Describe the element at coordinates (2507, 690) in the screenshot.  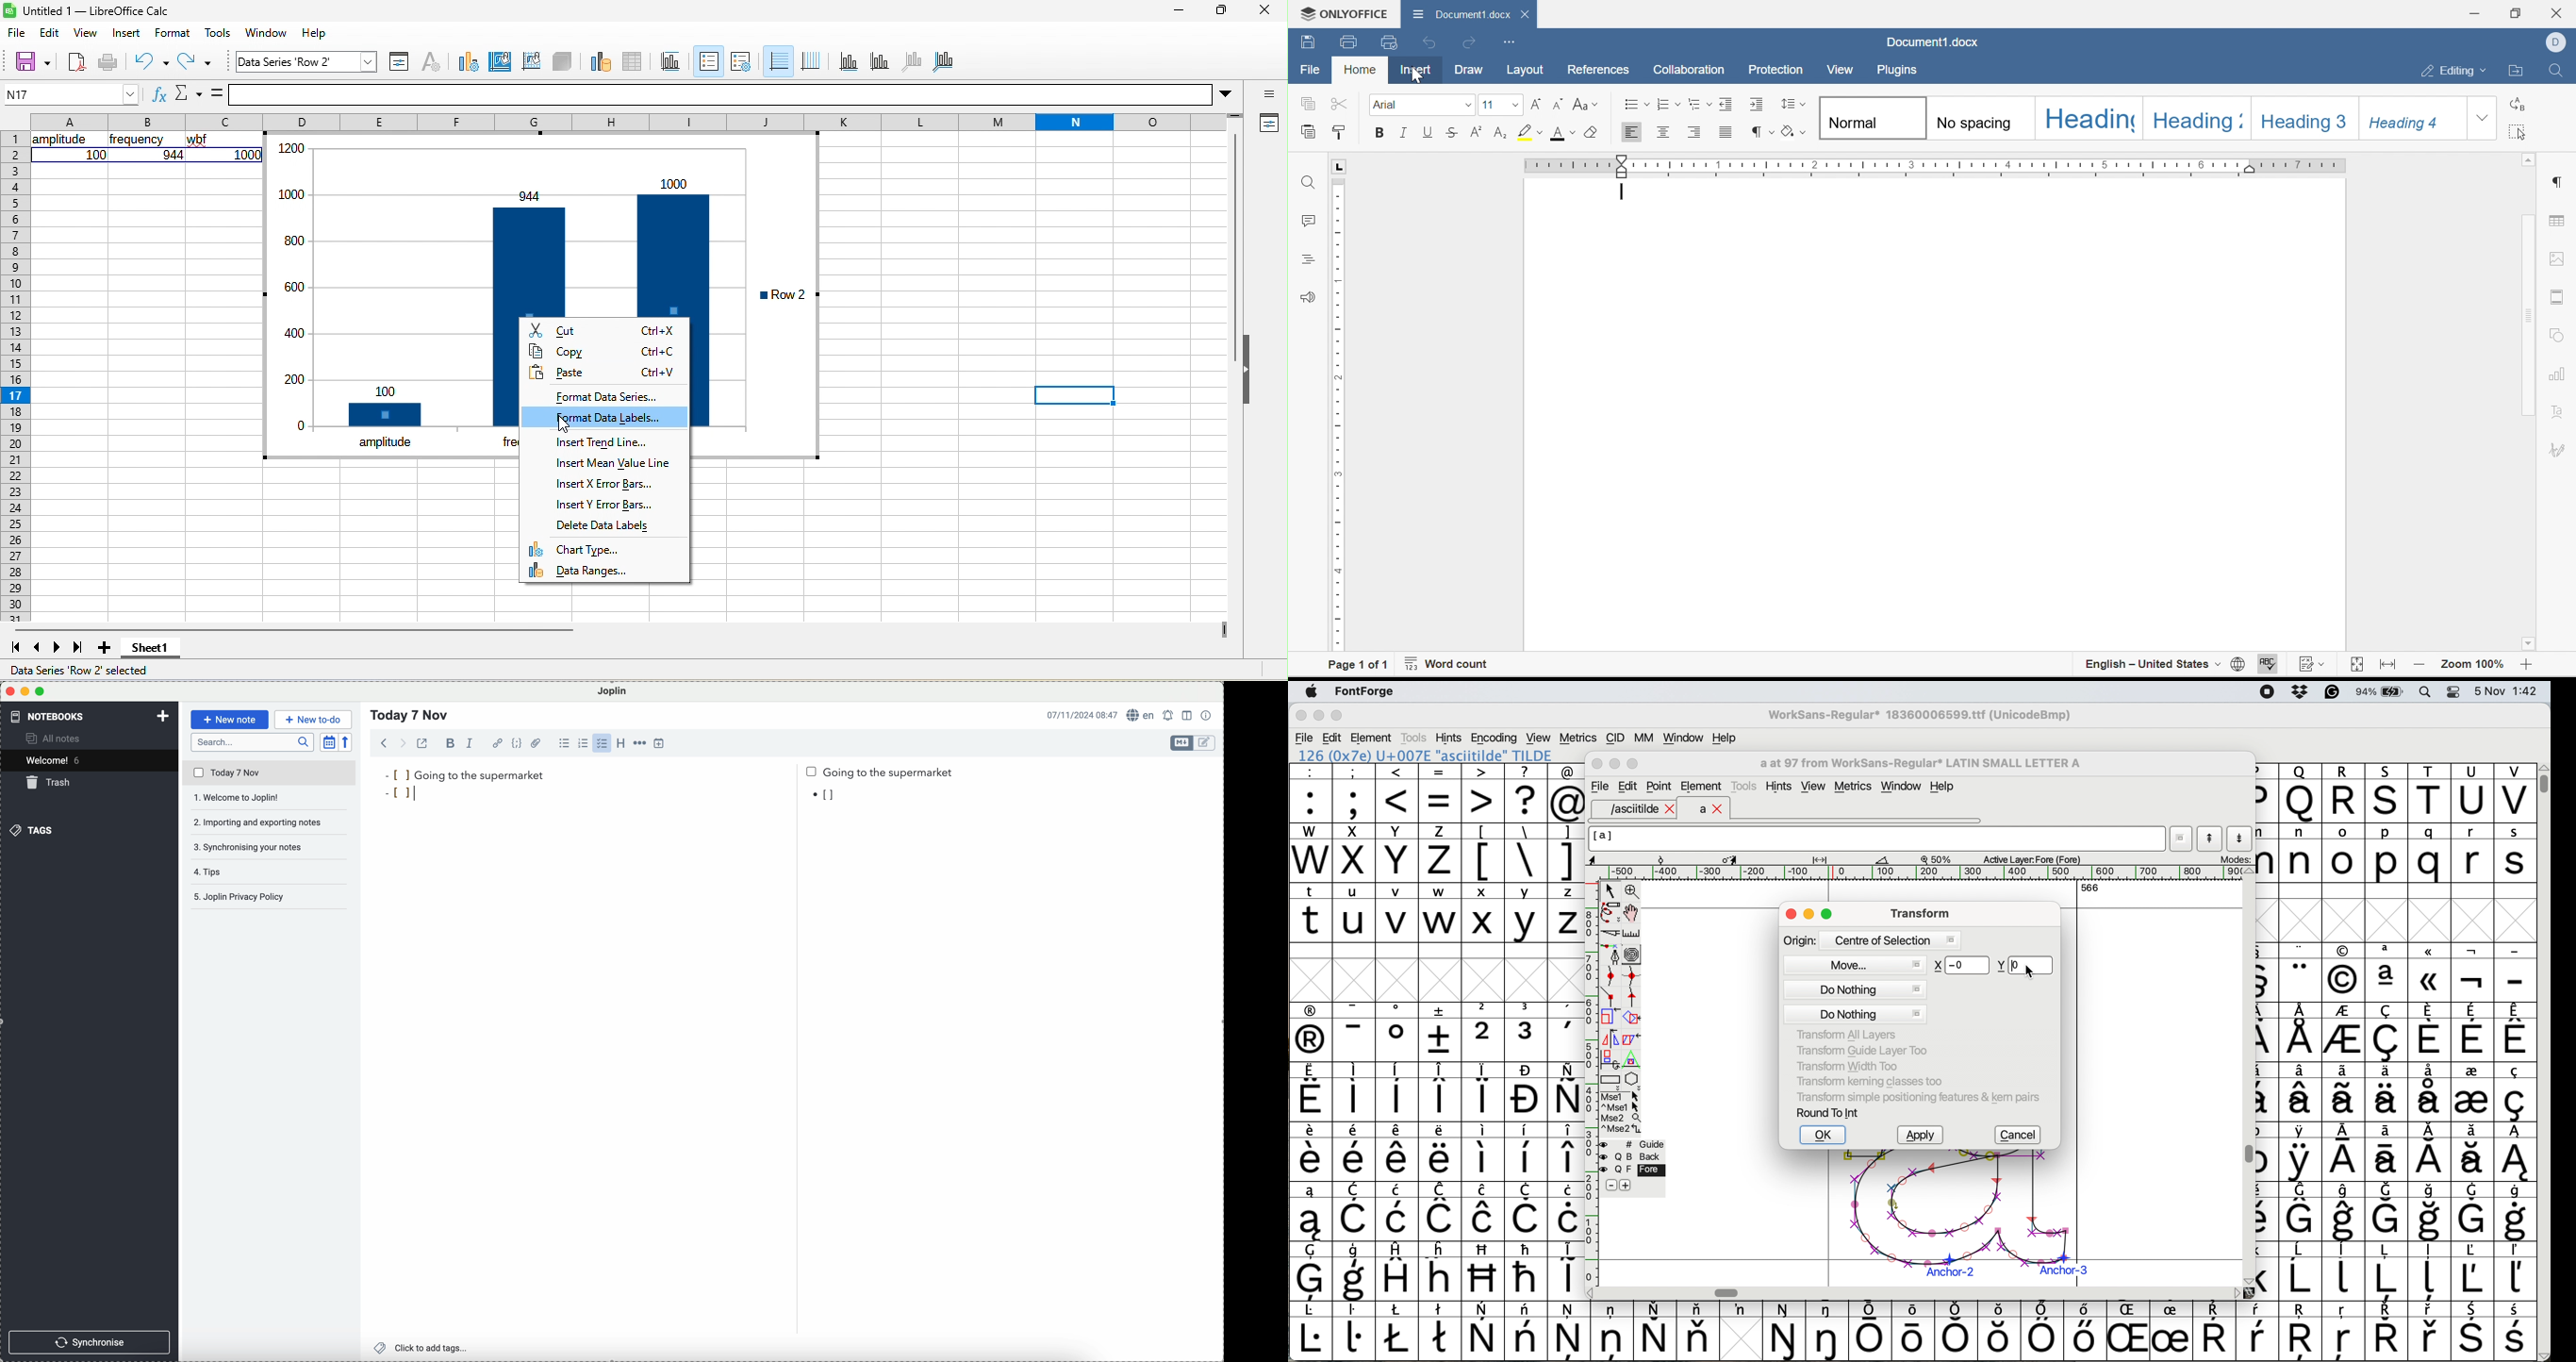
I see `date and time` at that location.